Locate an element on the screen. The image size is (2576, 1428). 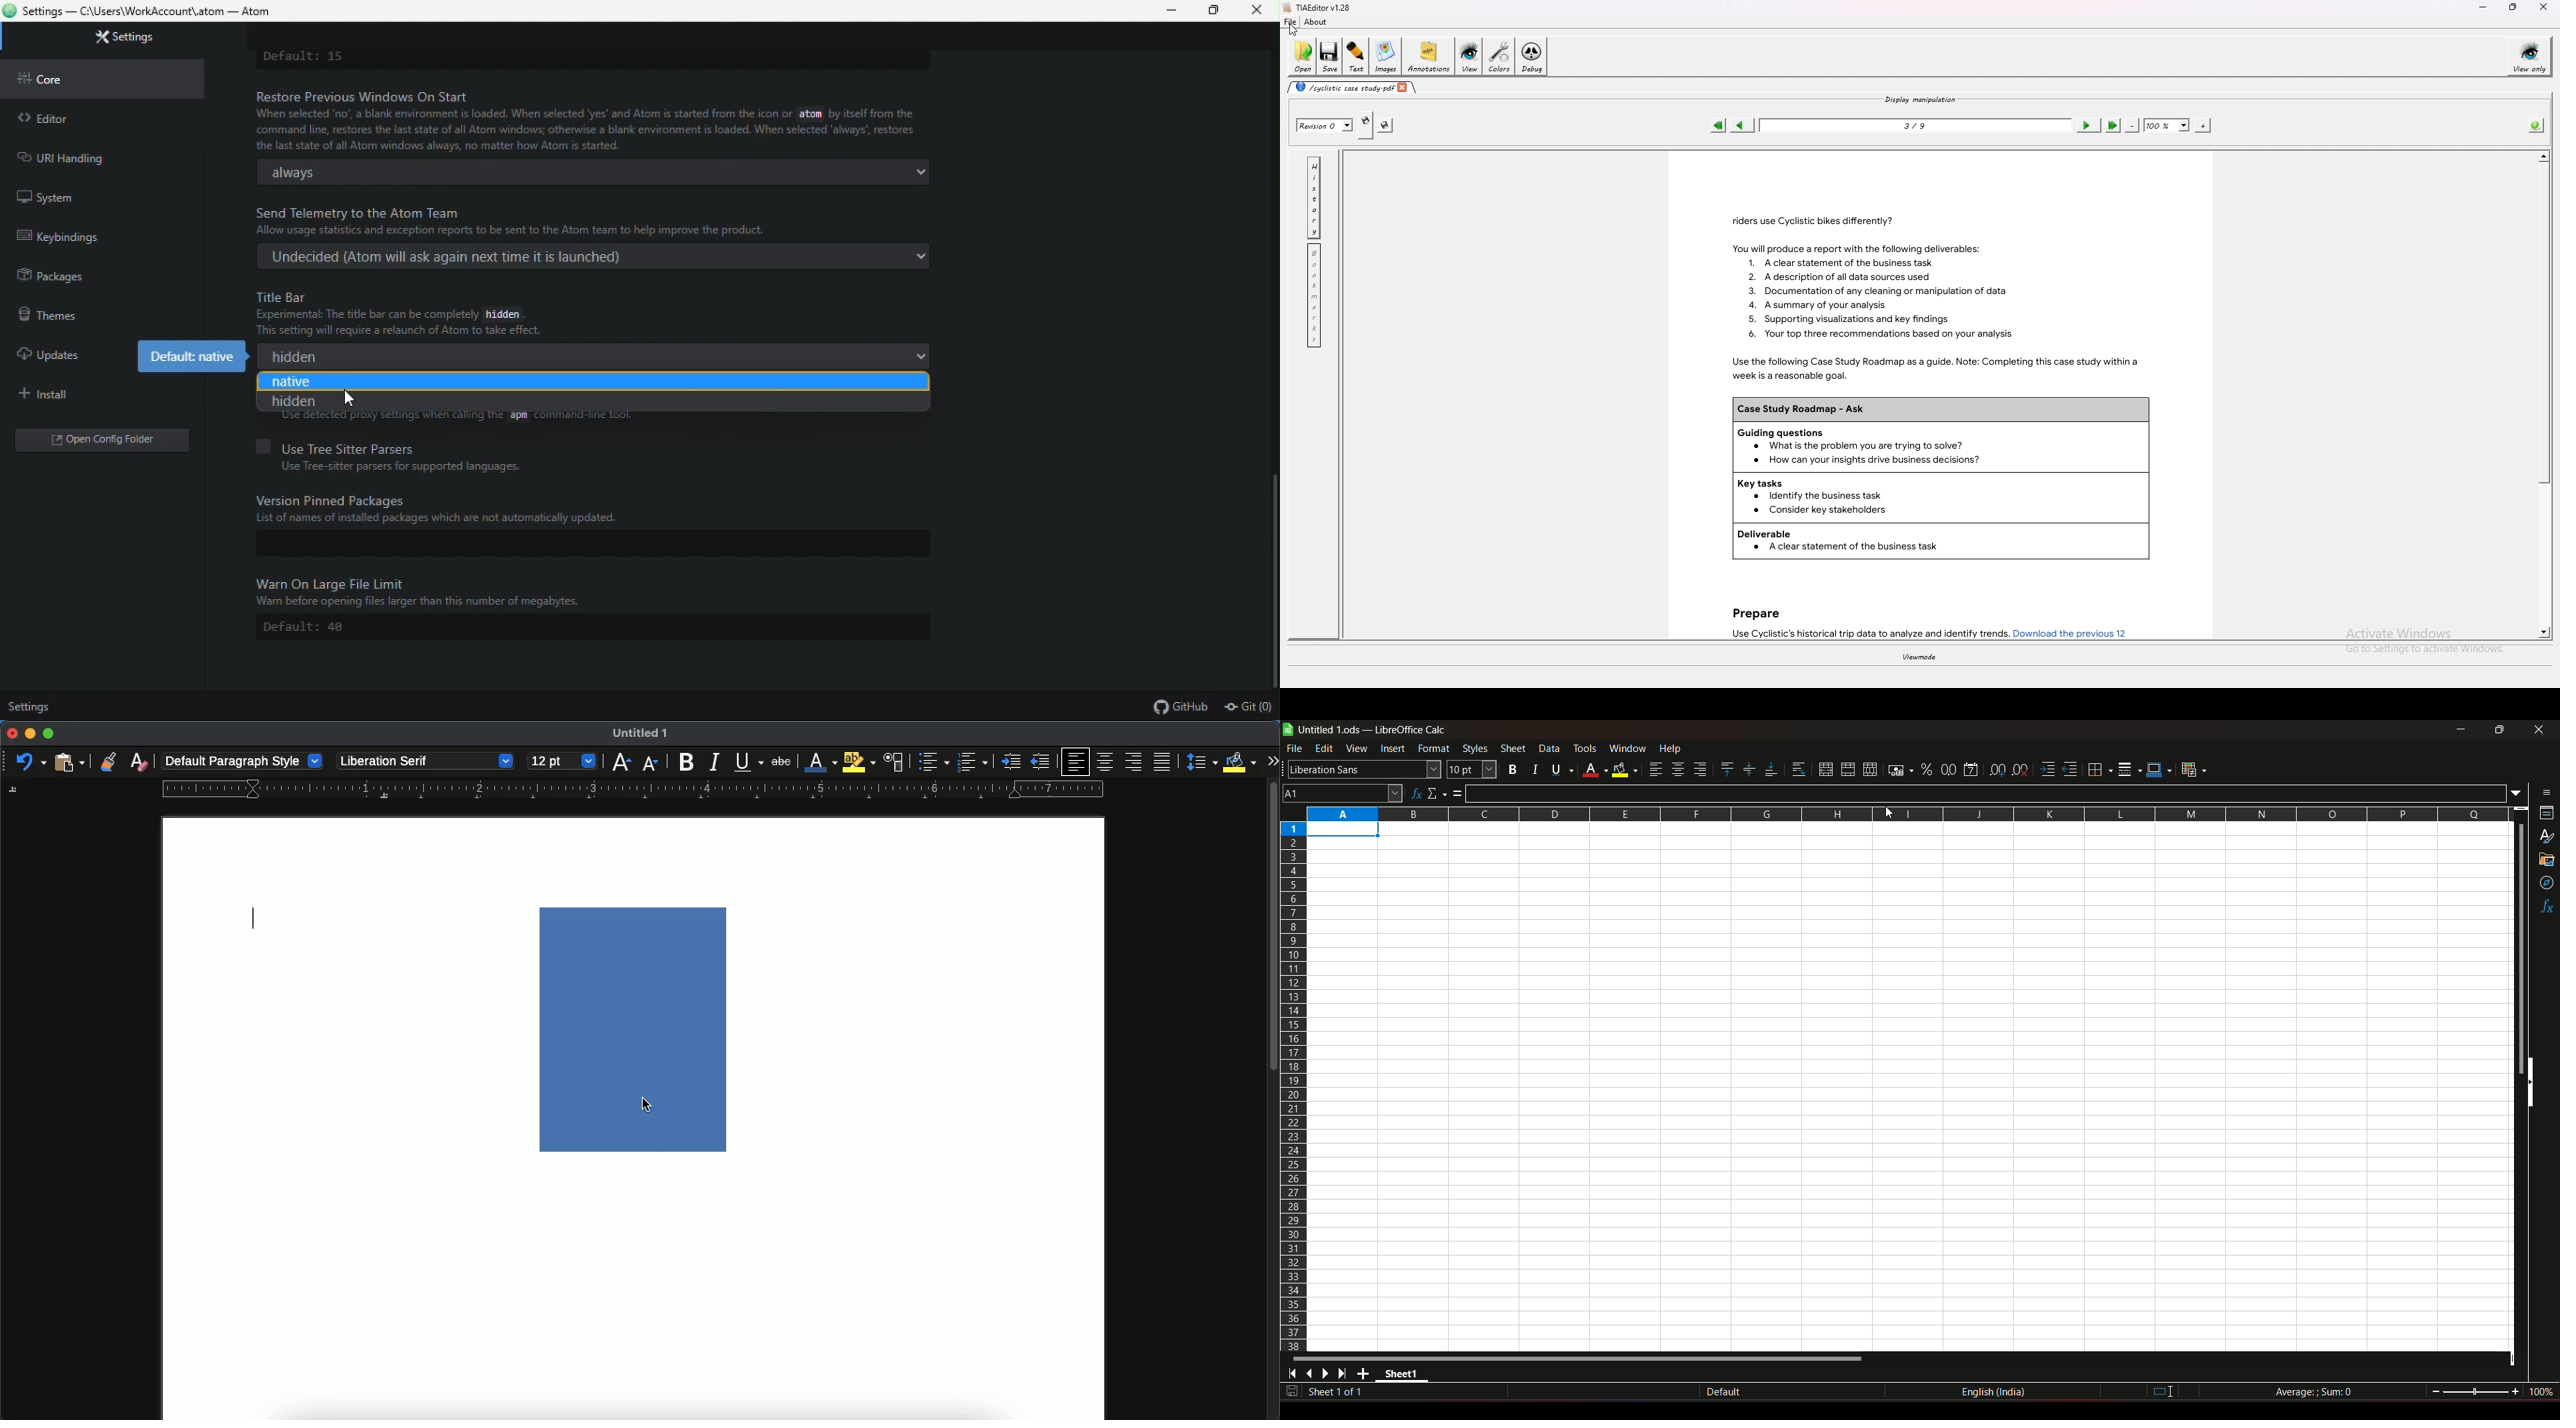
Cursor is located at coordinates (347, 398).